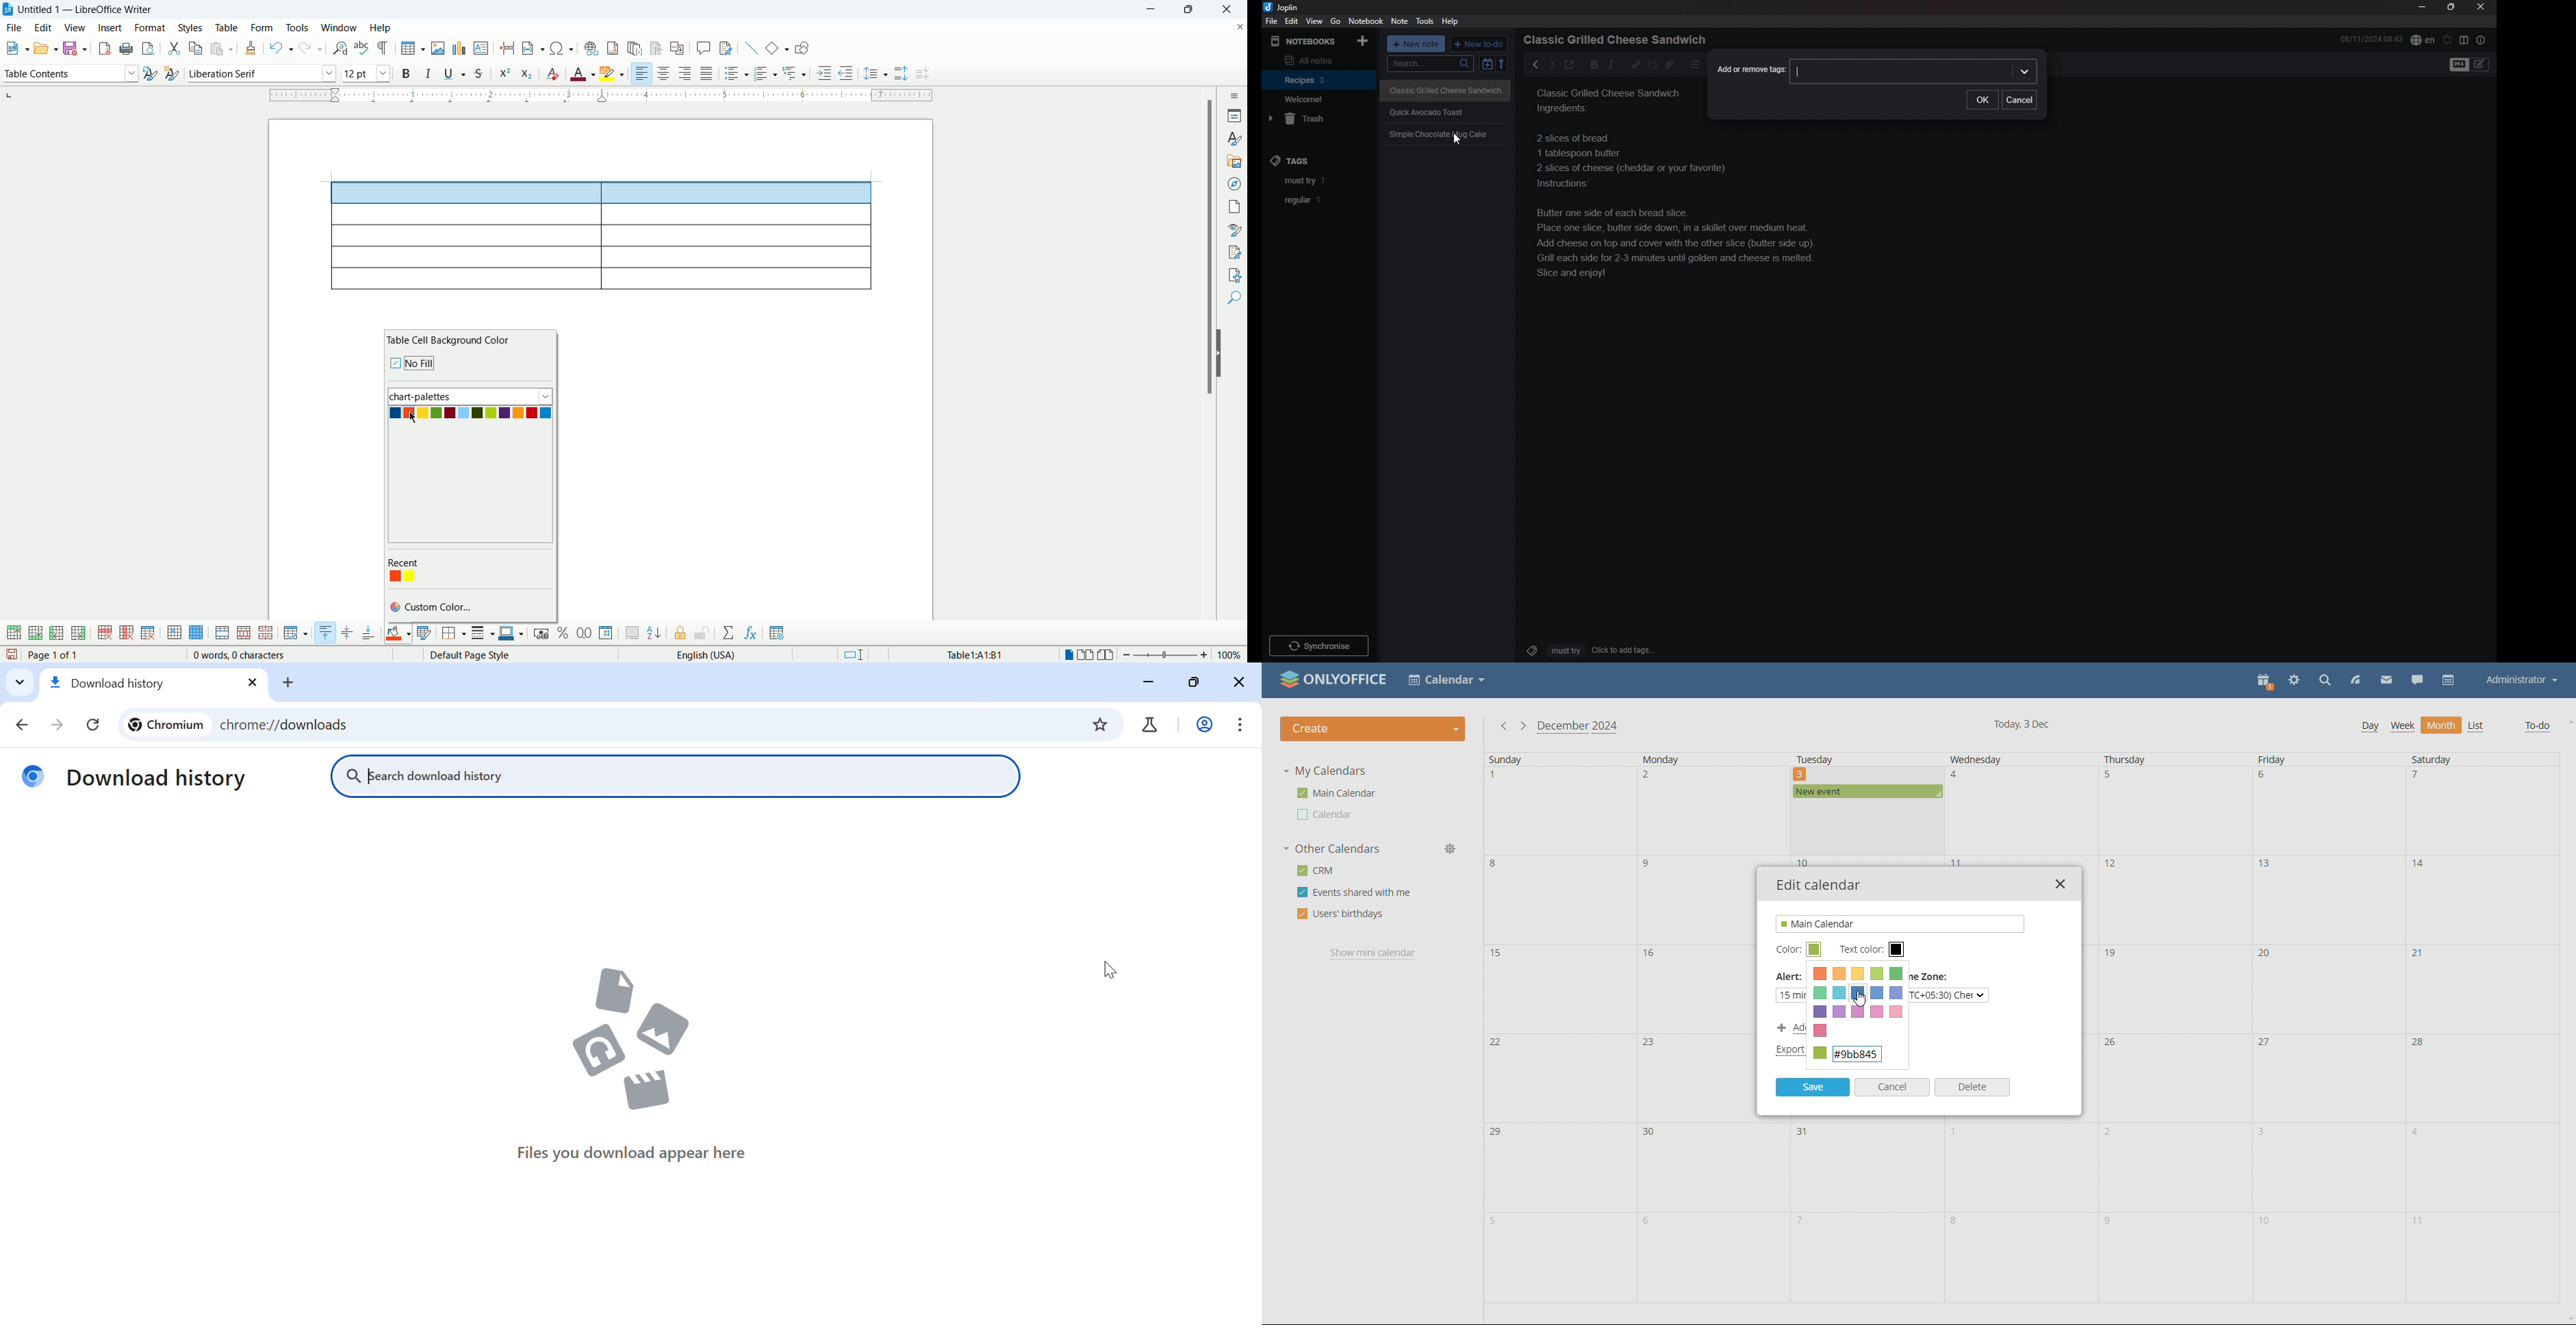 The image size is (2576, 1344). I want to click on decrease paragraph spacing, so click(925, 74).